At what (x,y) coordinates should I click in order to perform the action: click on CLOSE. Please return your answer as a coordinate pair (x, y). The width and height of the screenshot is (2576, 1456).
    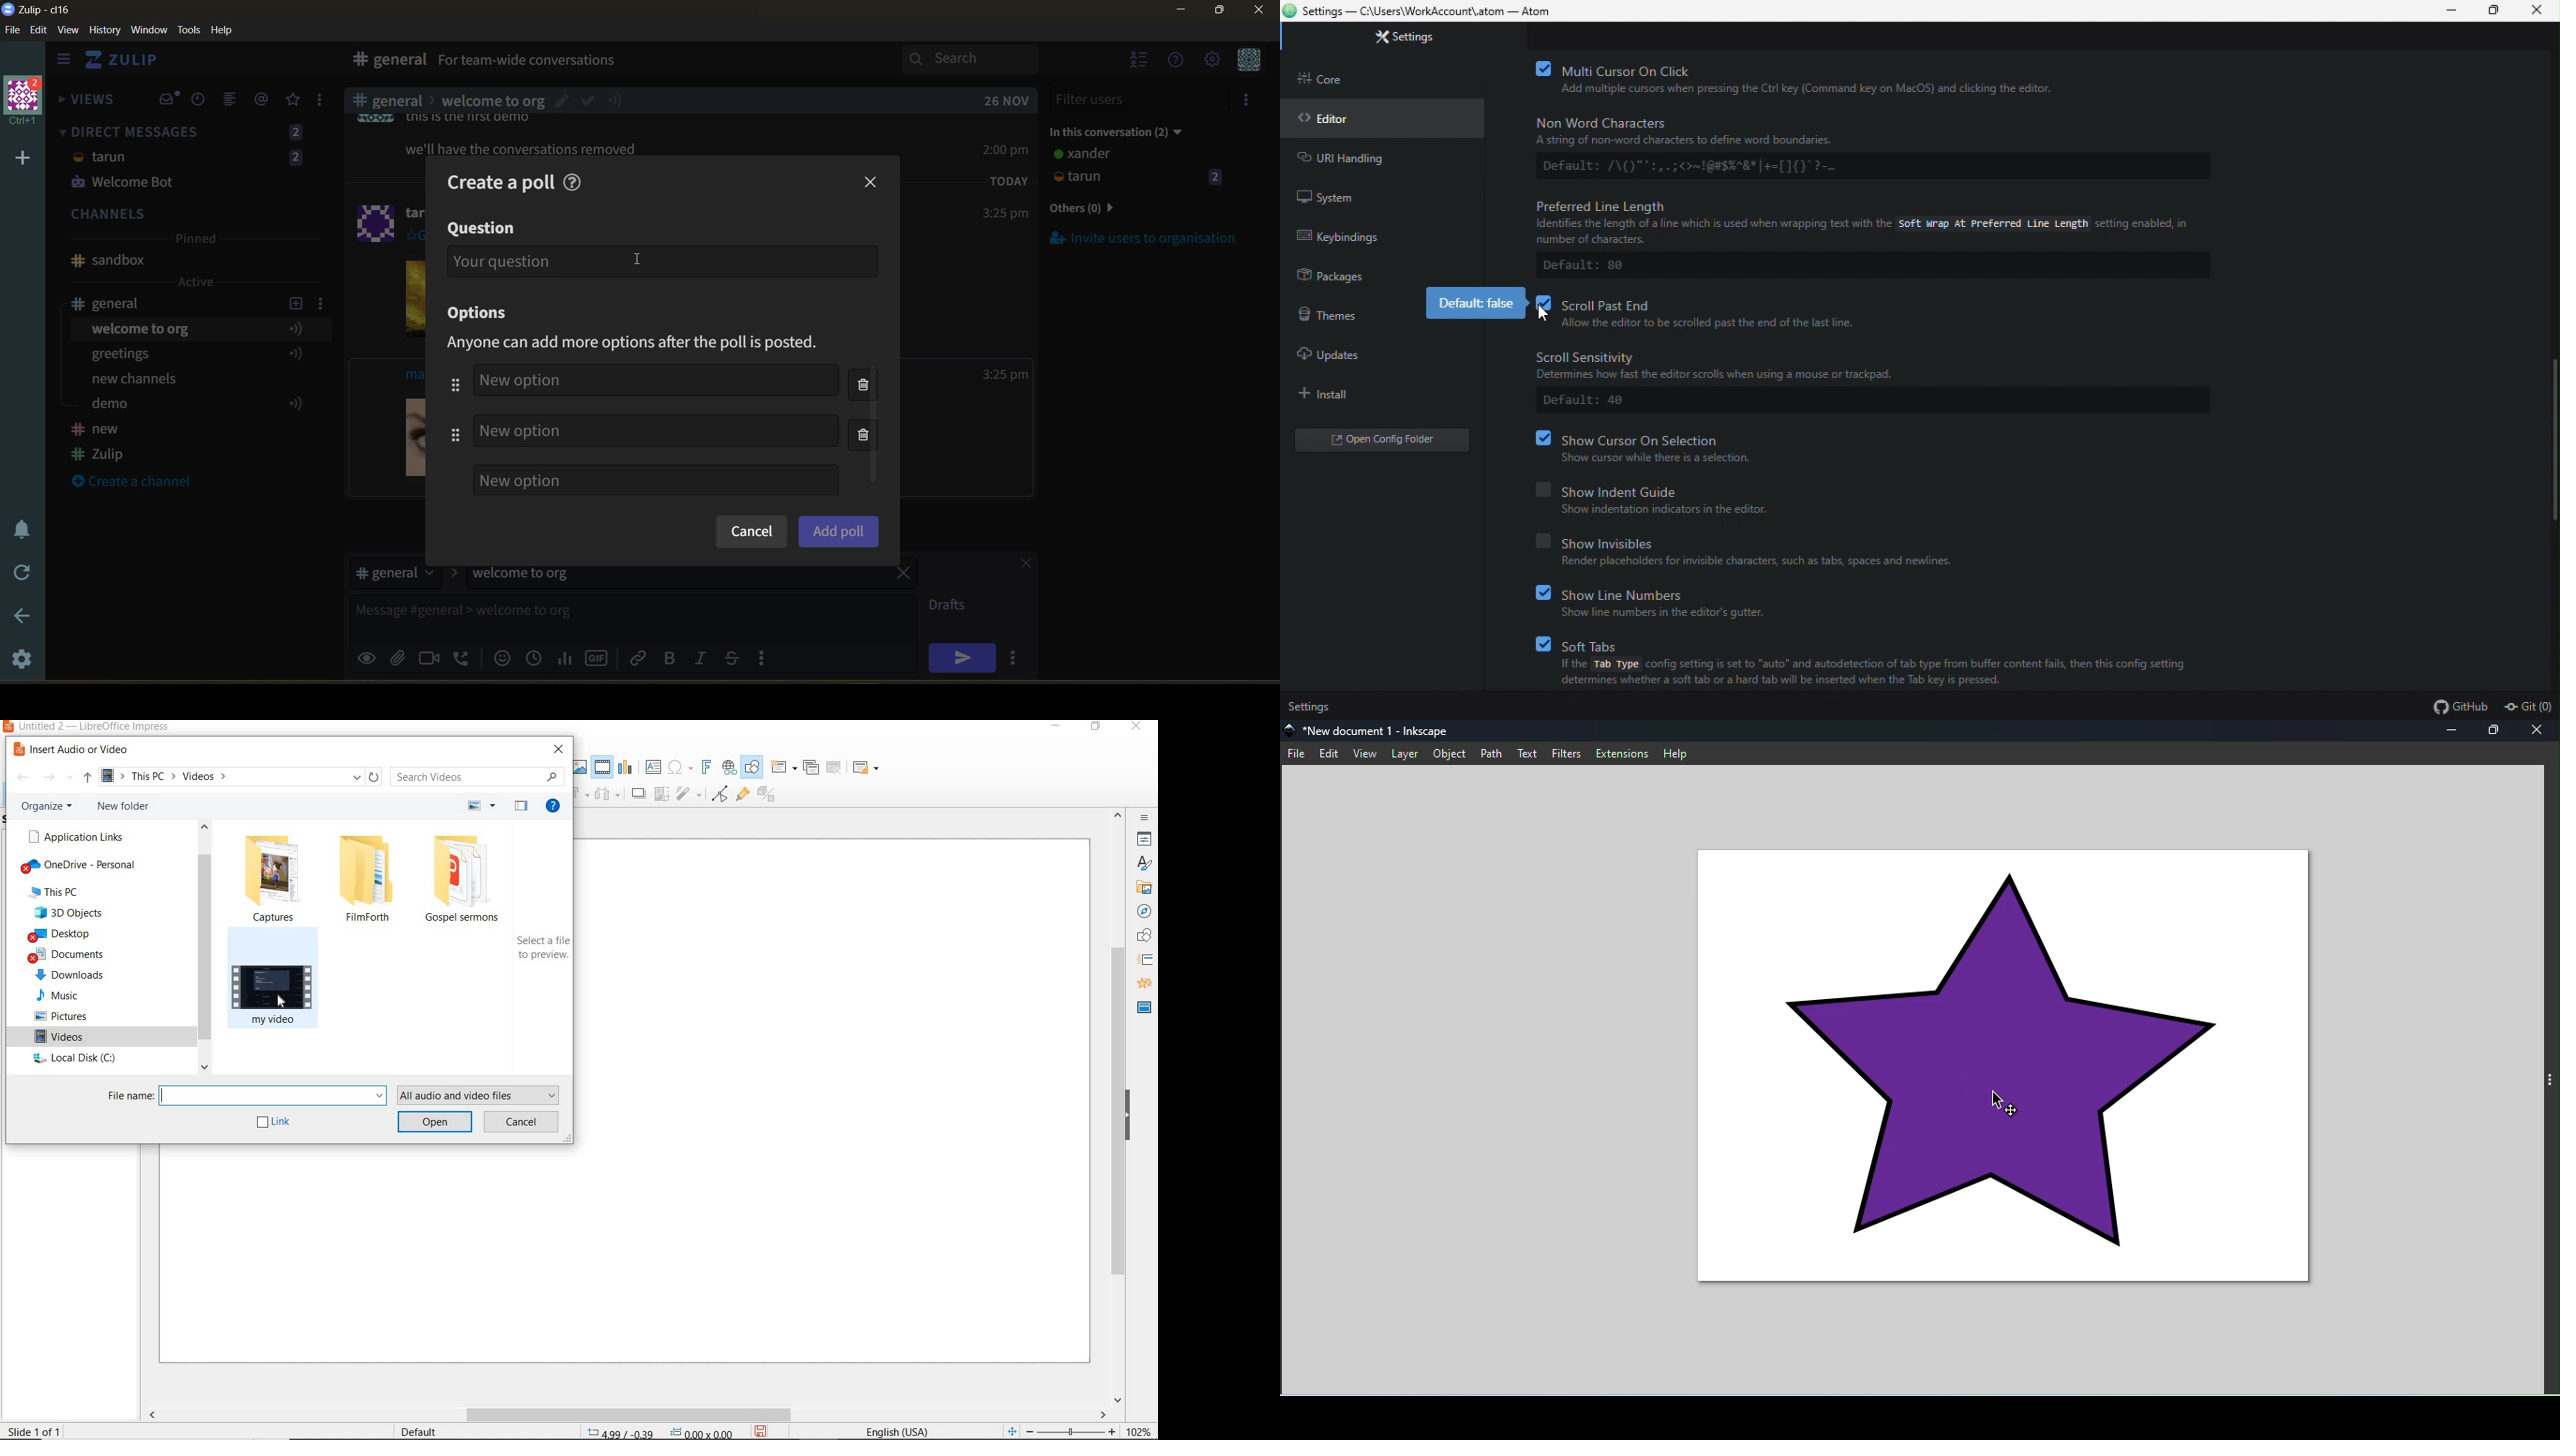
    Looking at the image, I should click on (558, 748).